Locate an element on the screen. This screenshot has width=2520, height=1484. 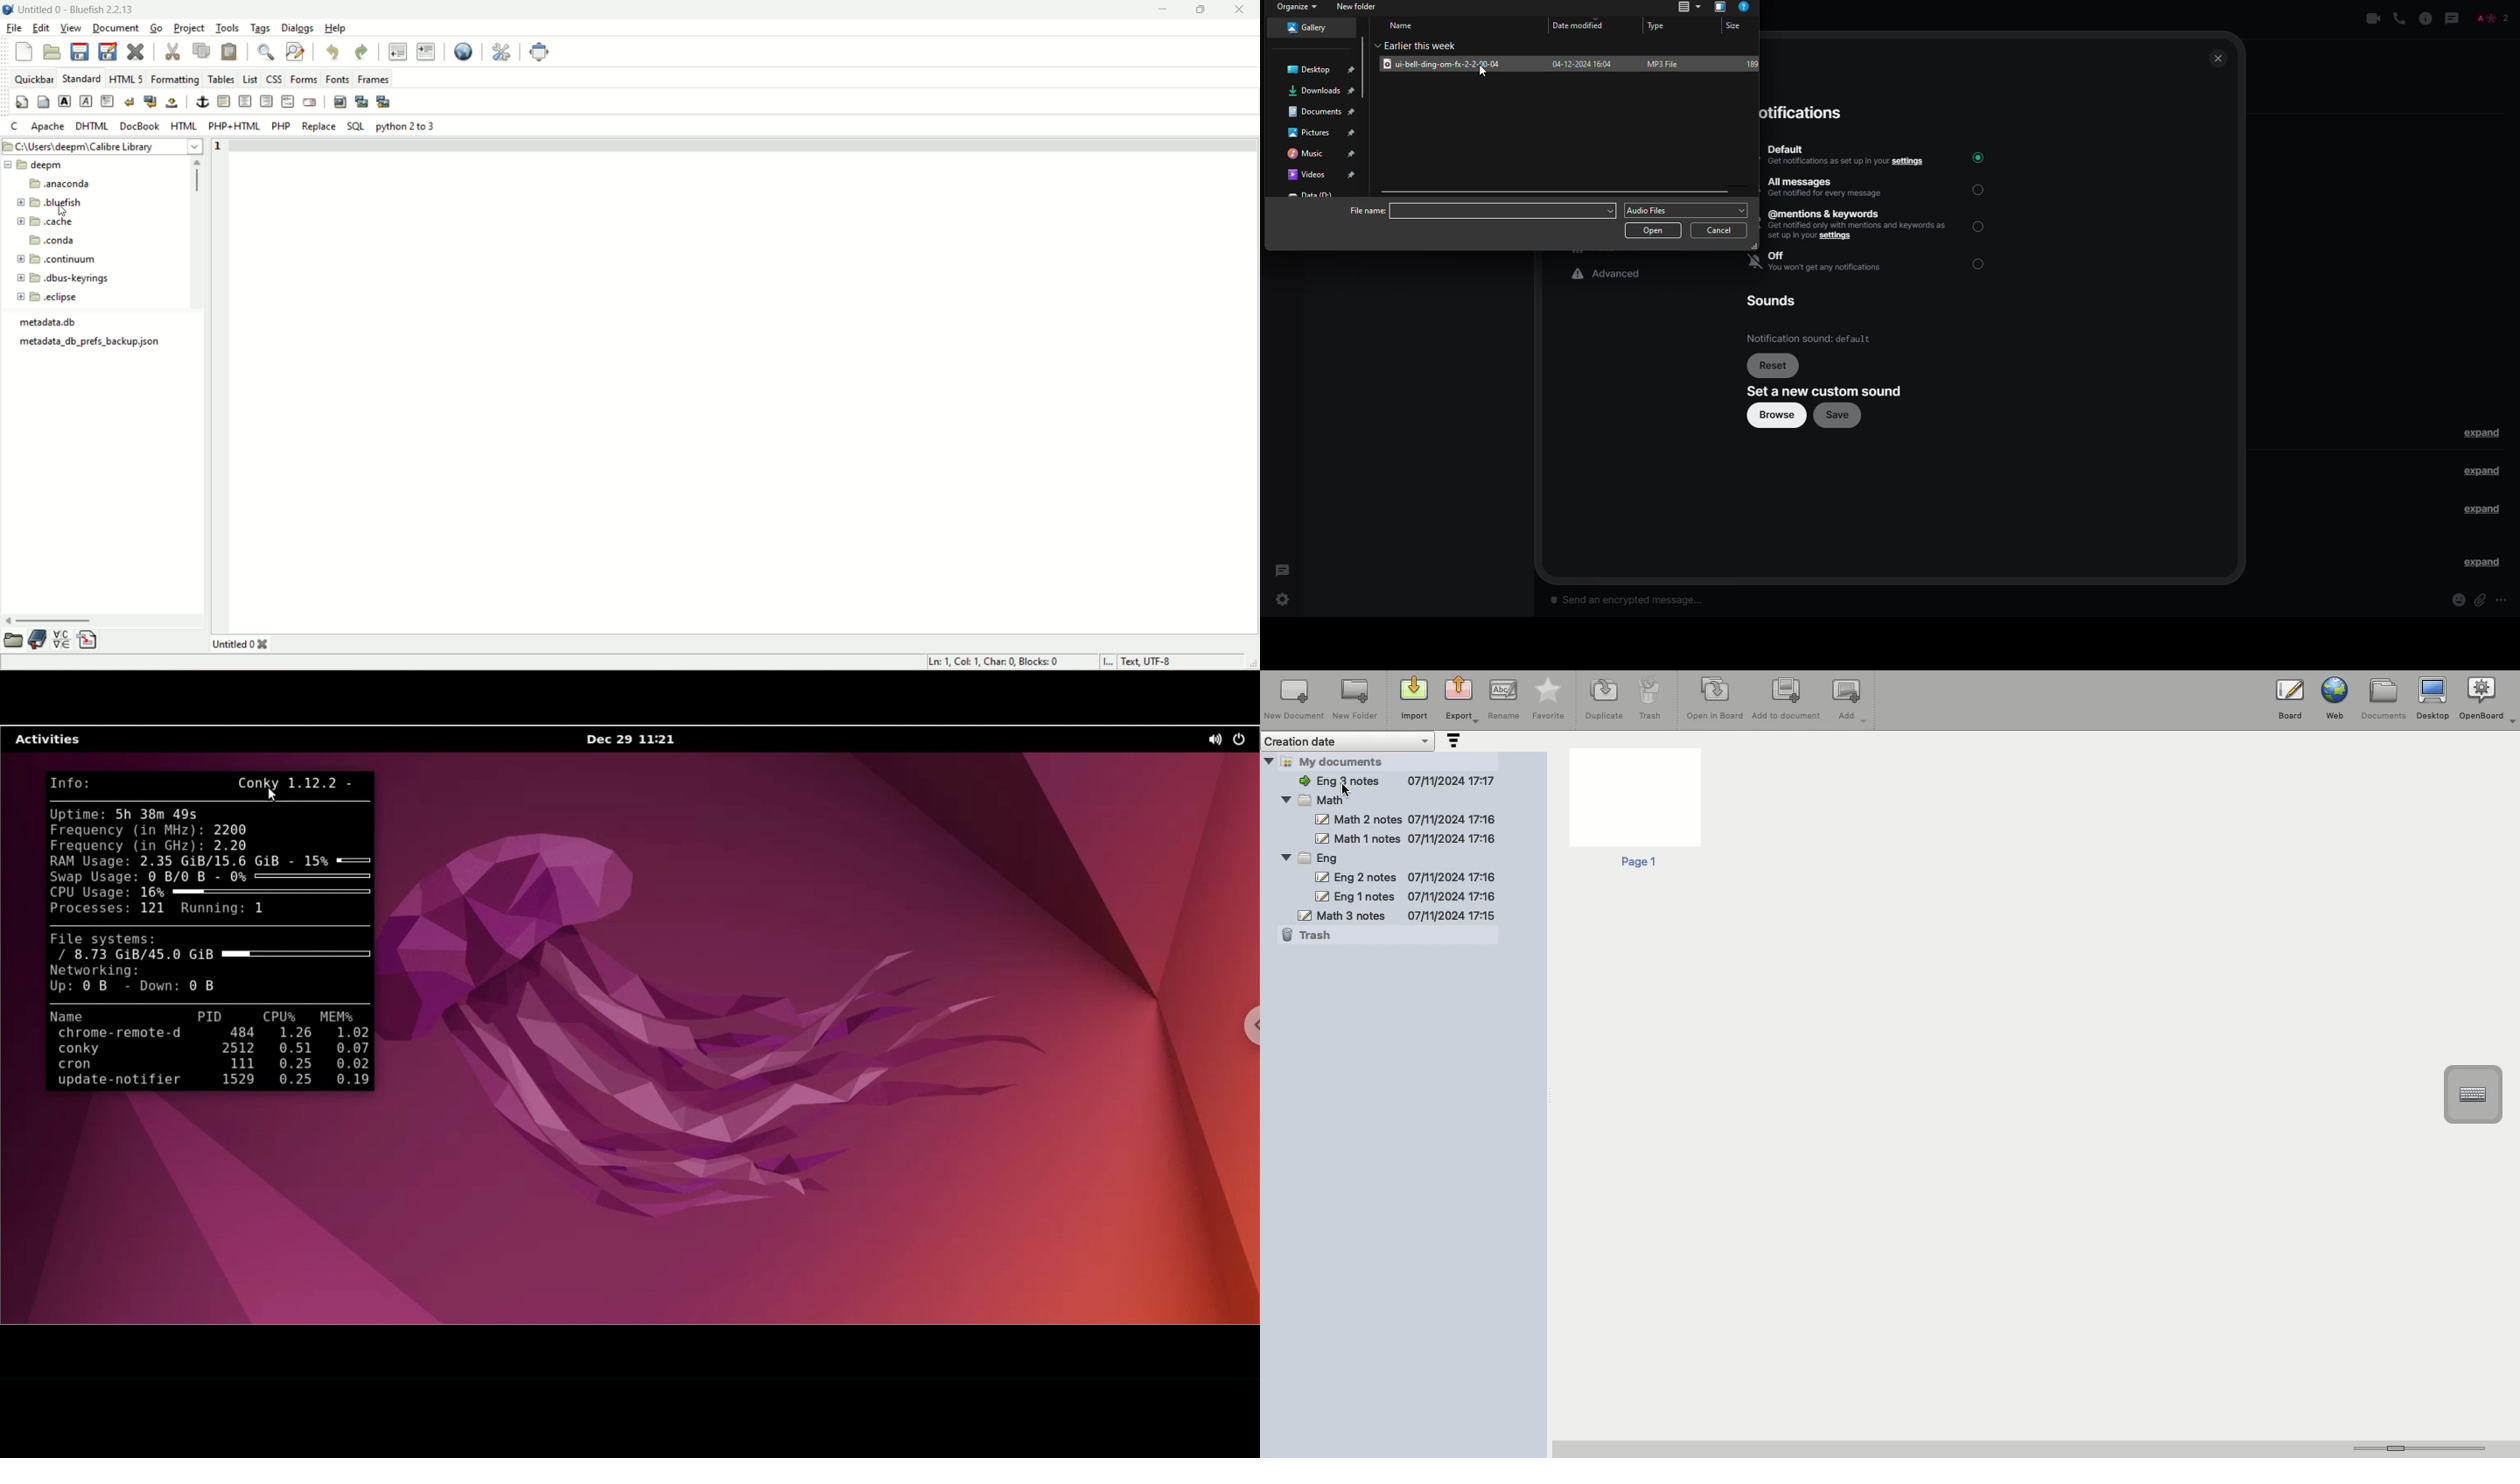
Downloads is located at coordinates (1323, 89).